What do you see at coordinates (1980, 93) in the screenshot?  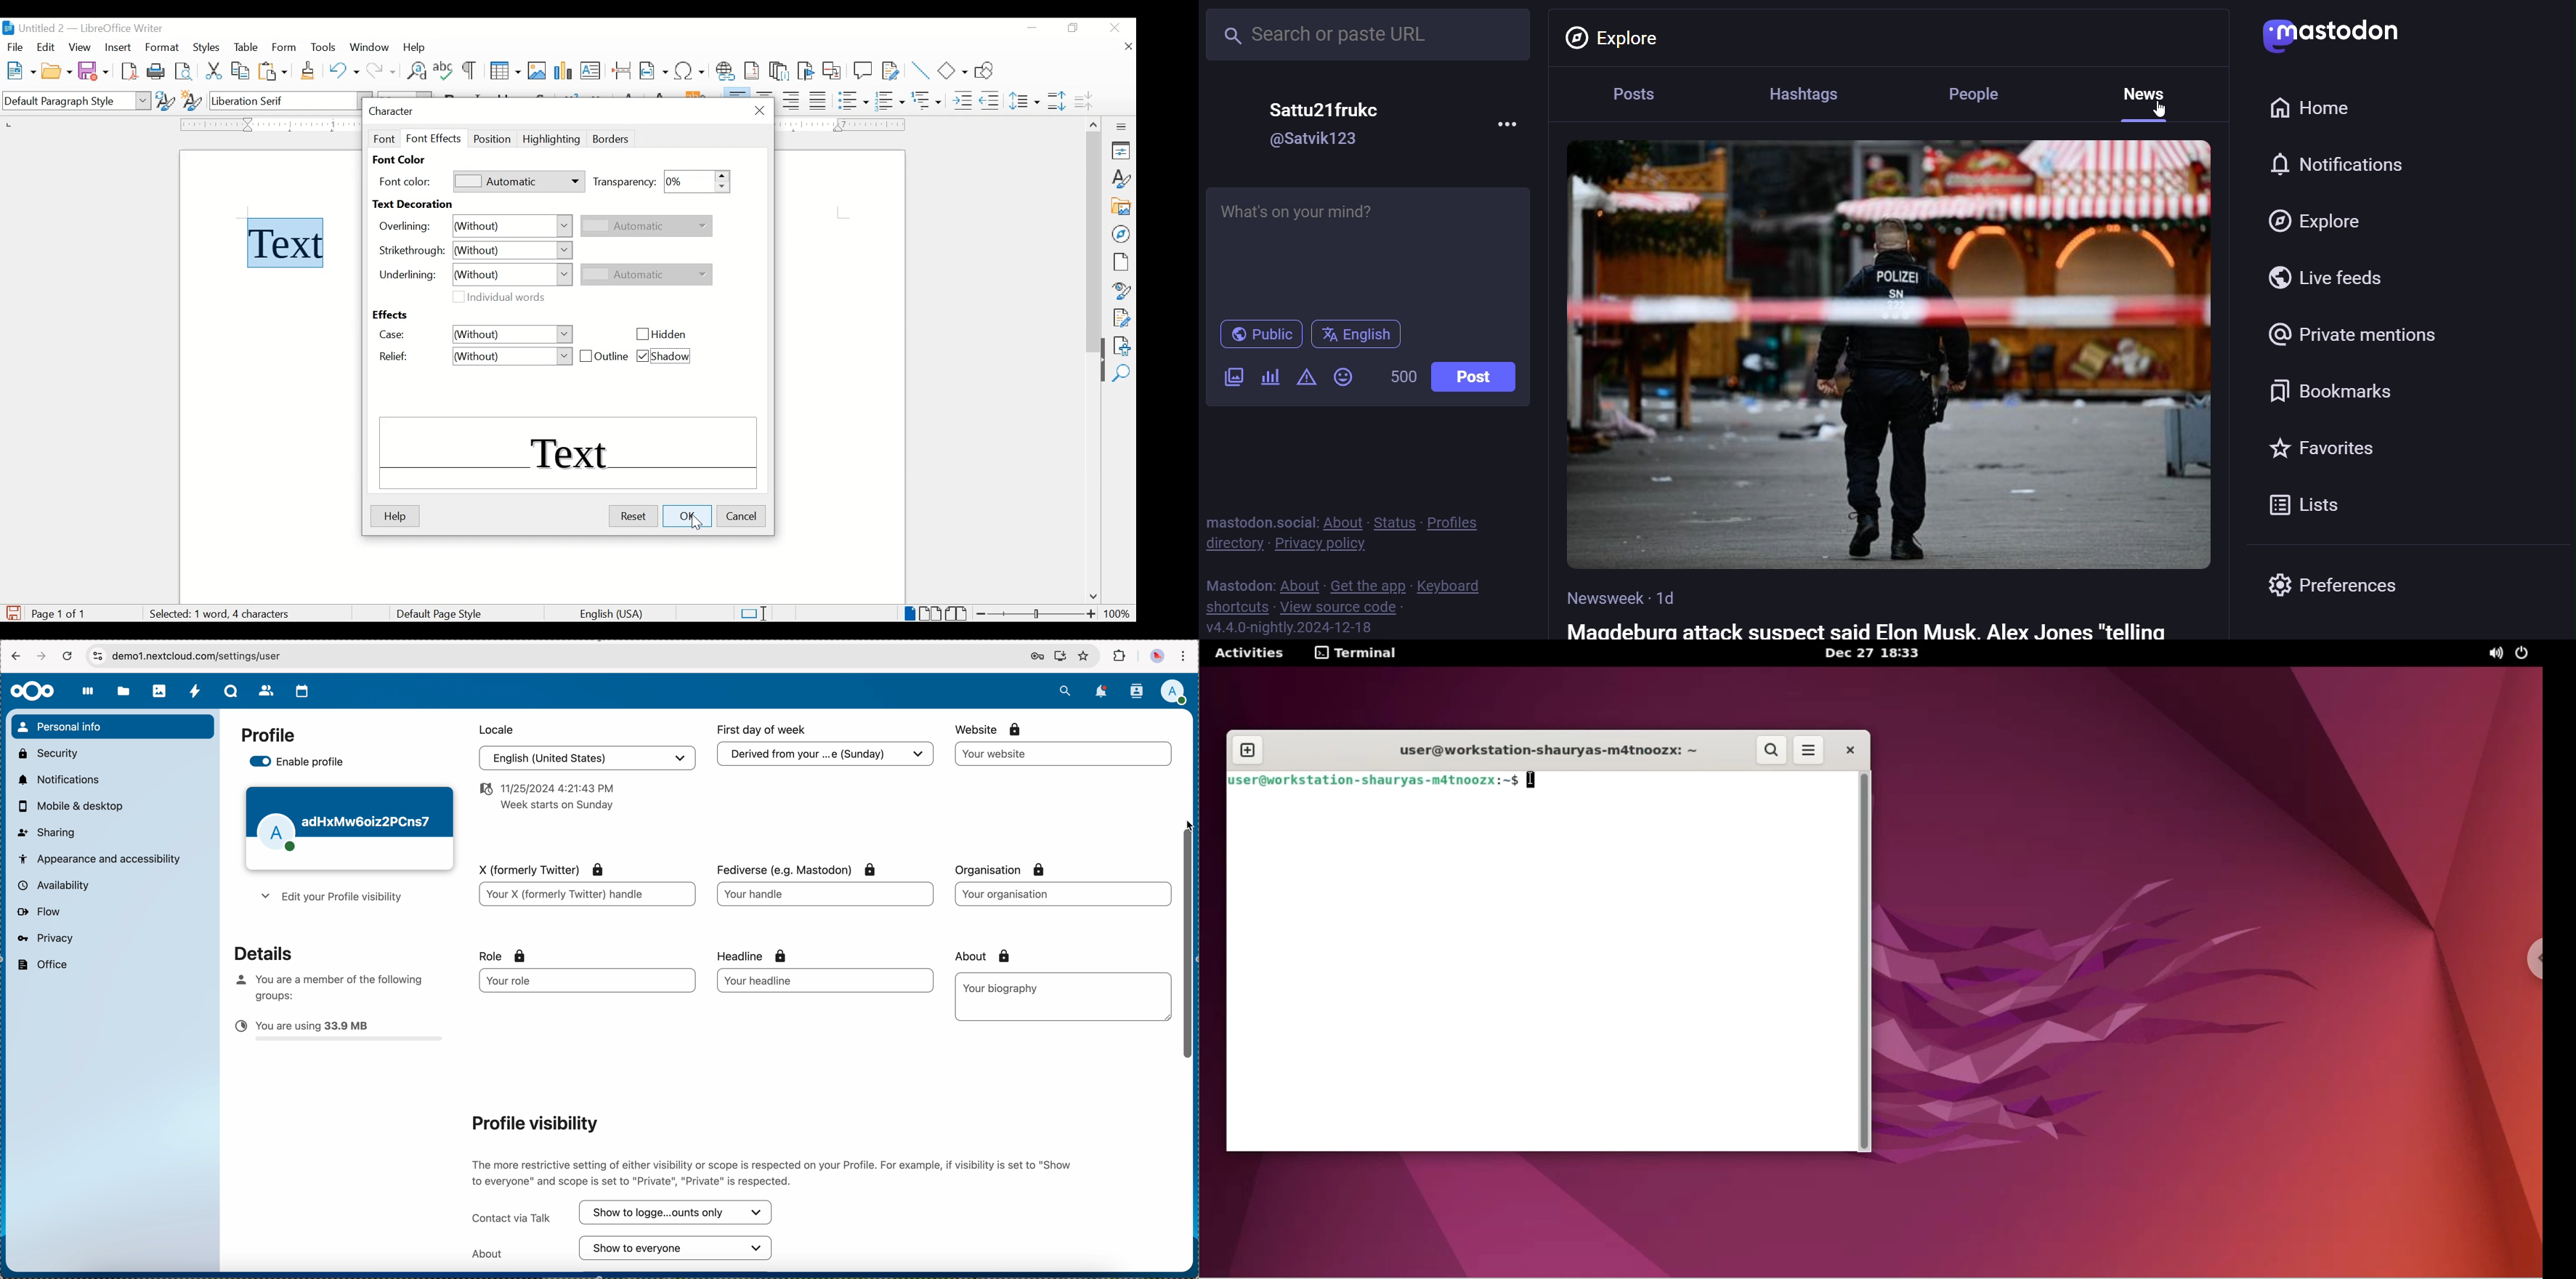 I see `people` at bounding box center [1980, 93].